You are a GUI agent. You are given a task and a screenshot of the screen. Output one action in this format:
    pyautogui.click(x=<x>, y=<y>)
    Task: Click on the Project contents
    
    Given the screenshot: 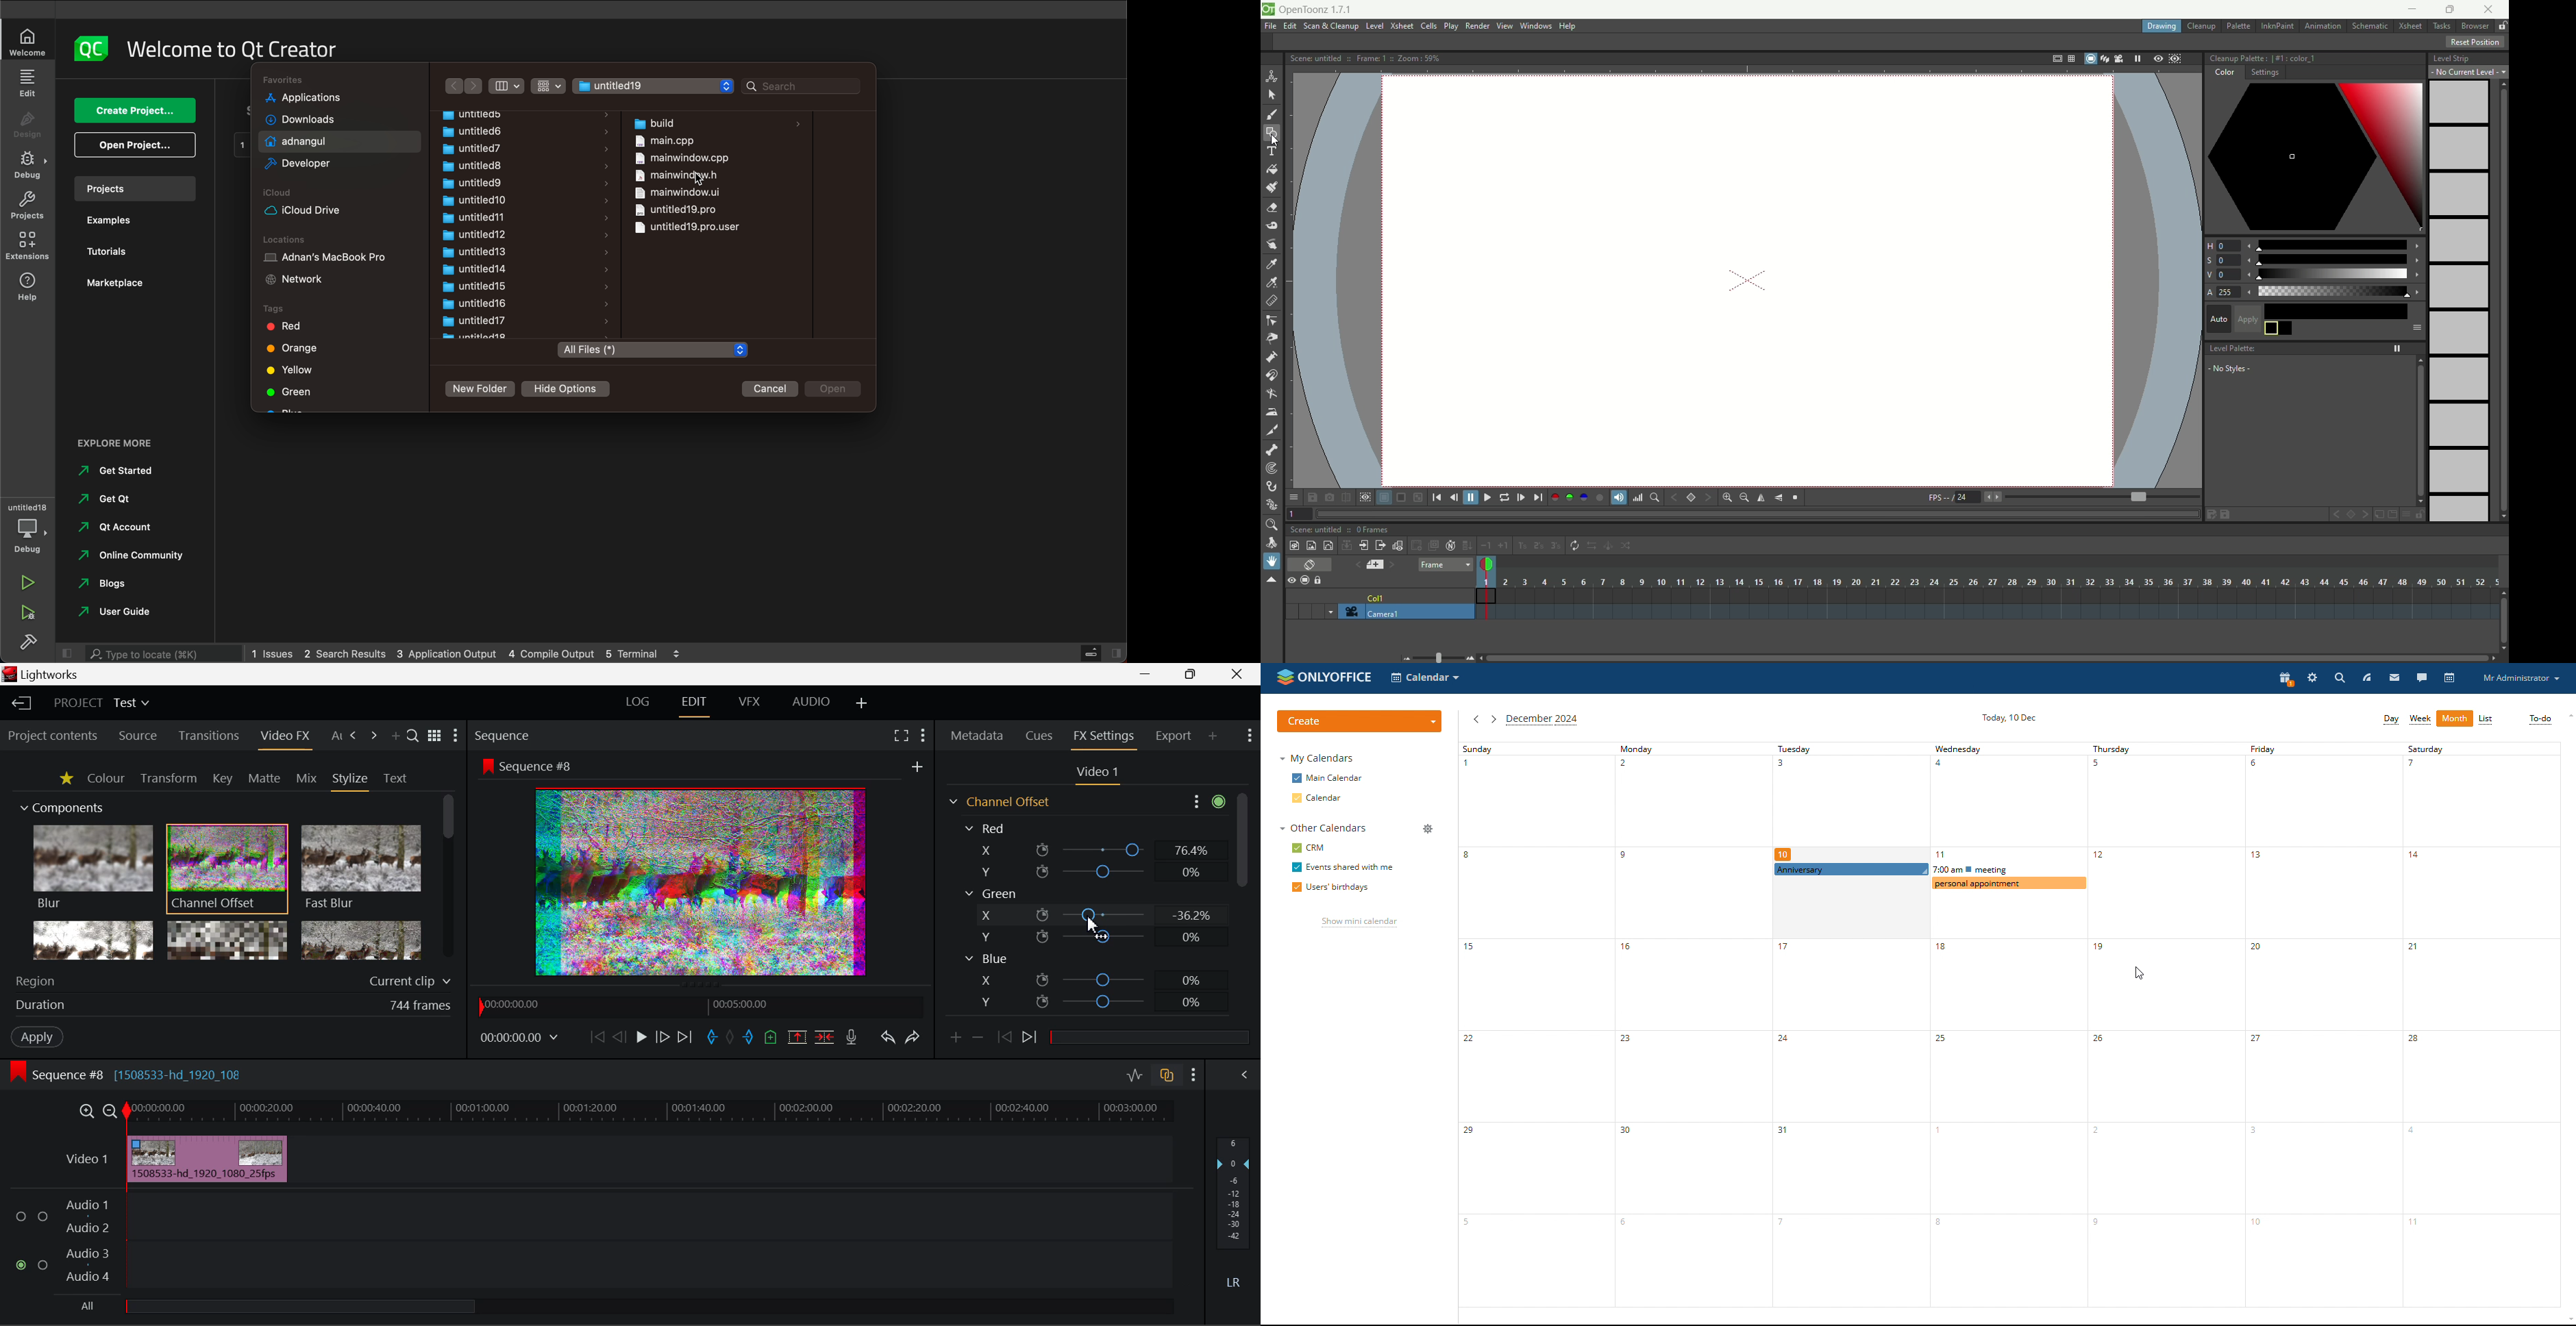 What is the action you would take?
    pyautogui.click(x=52, y=737)
    